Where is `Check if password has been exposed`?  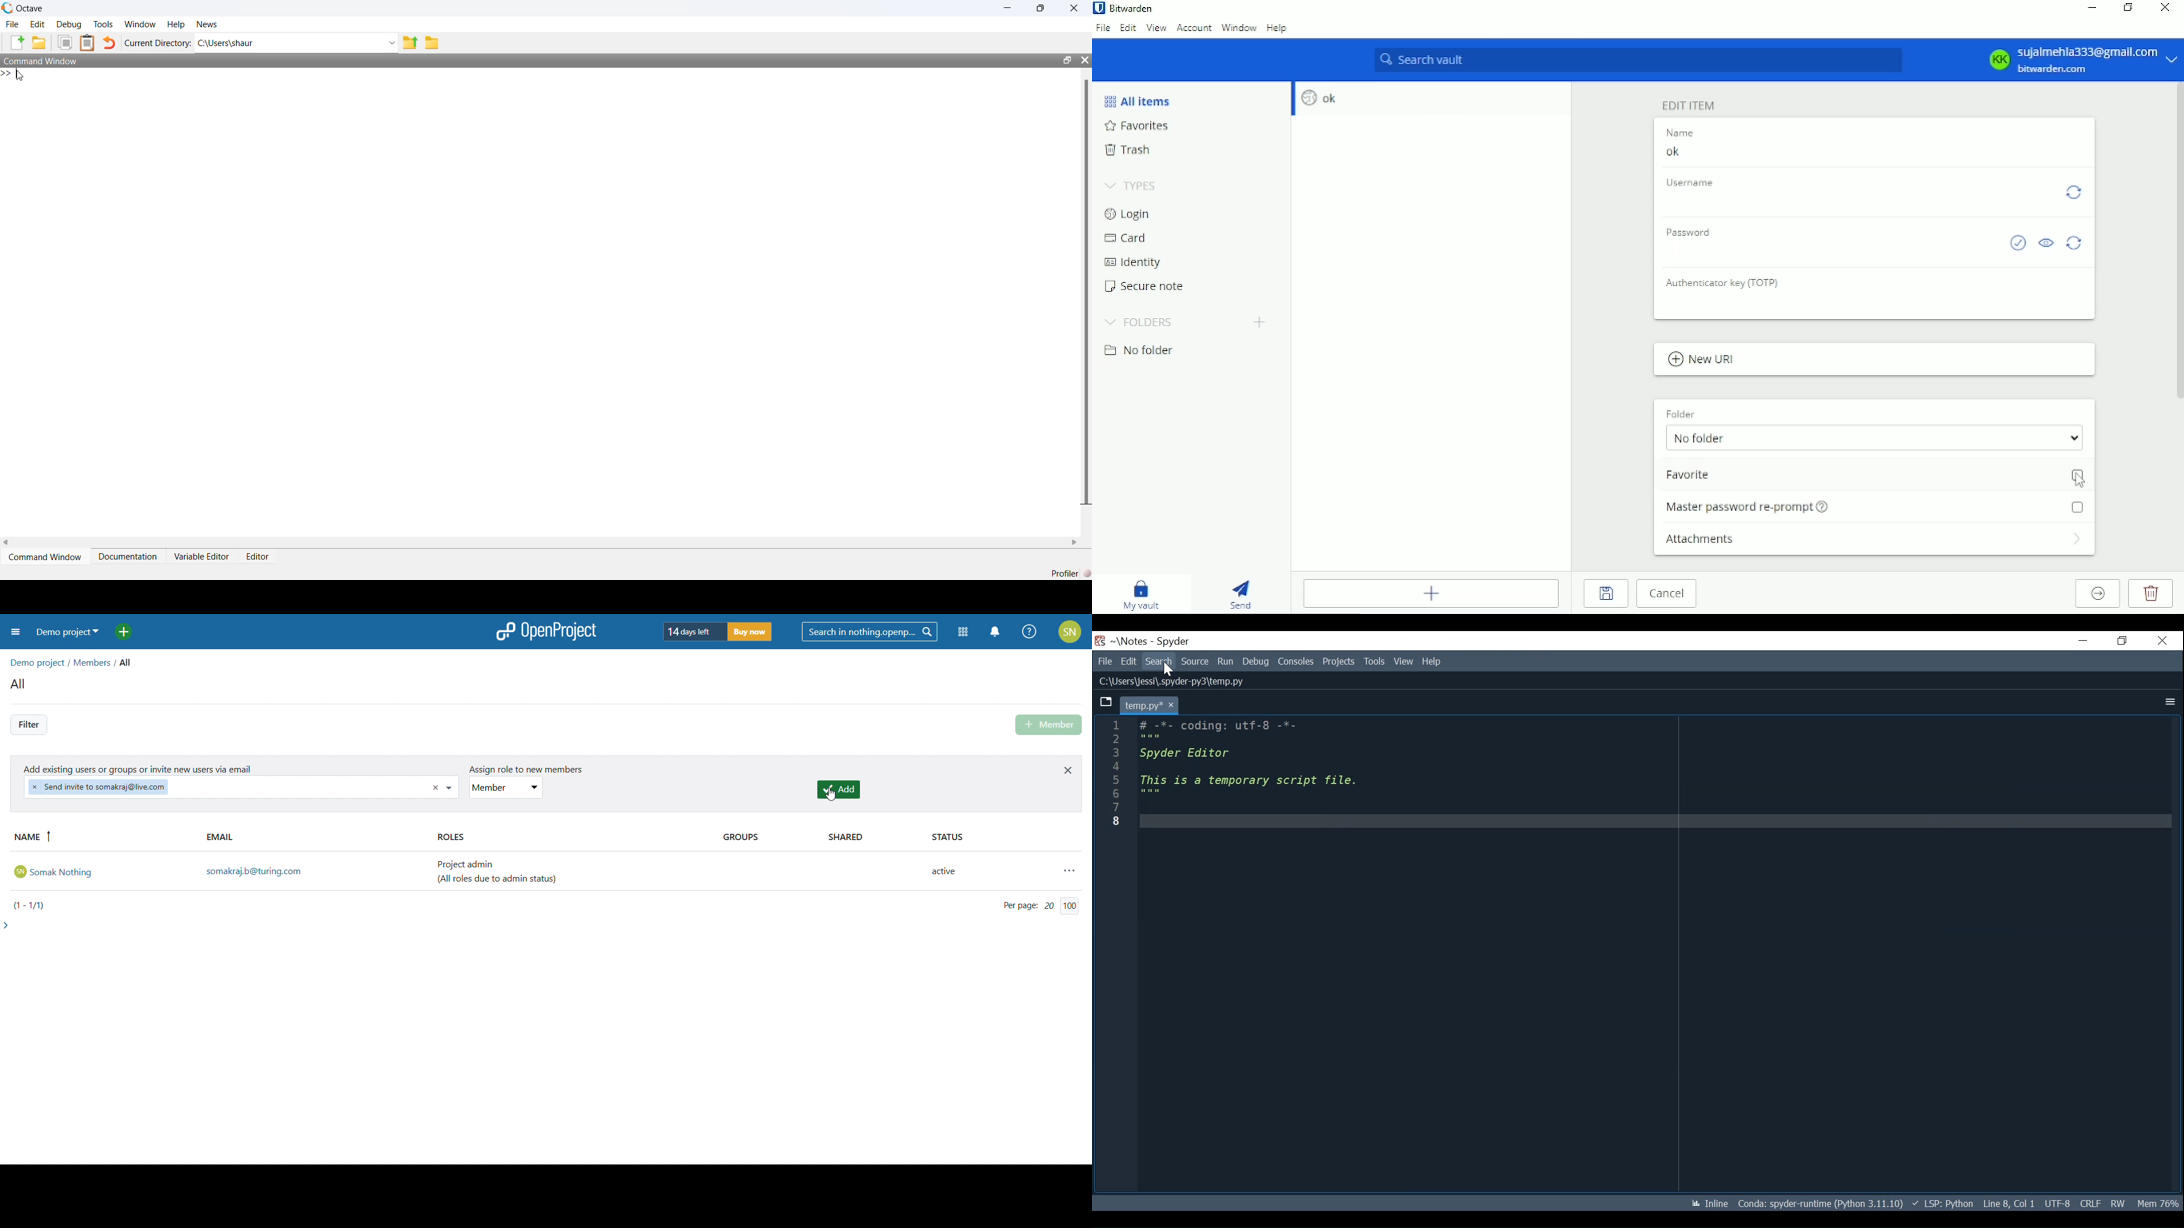 Check if password has been exposed is located at coordinates (2018, 244).